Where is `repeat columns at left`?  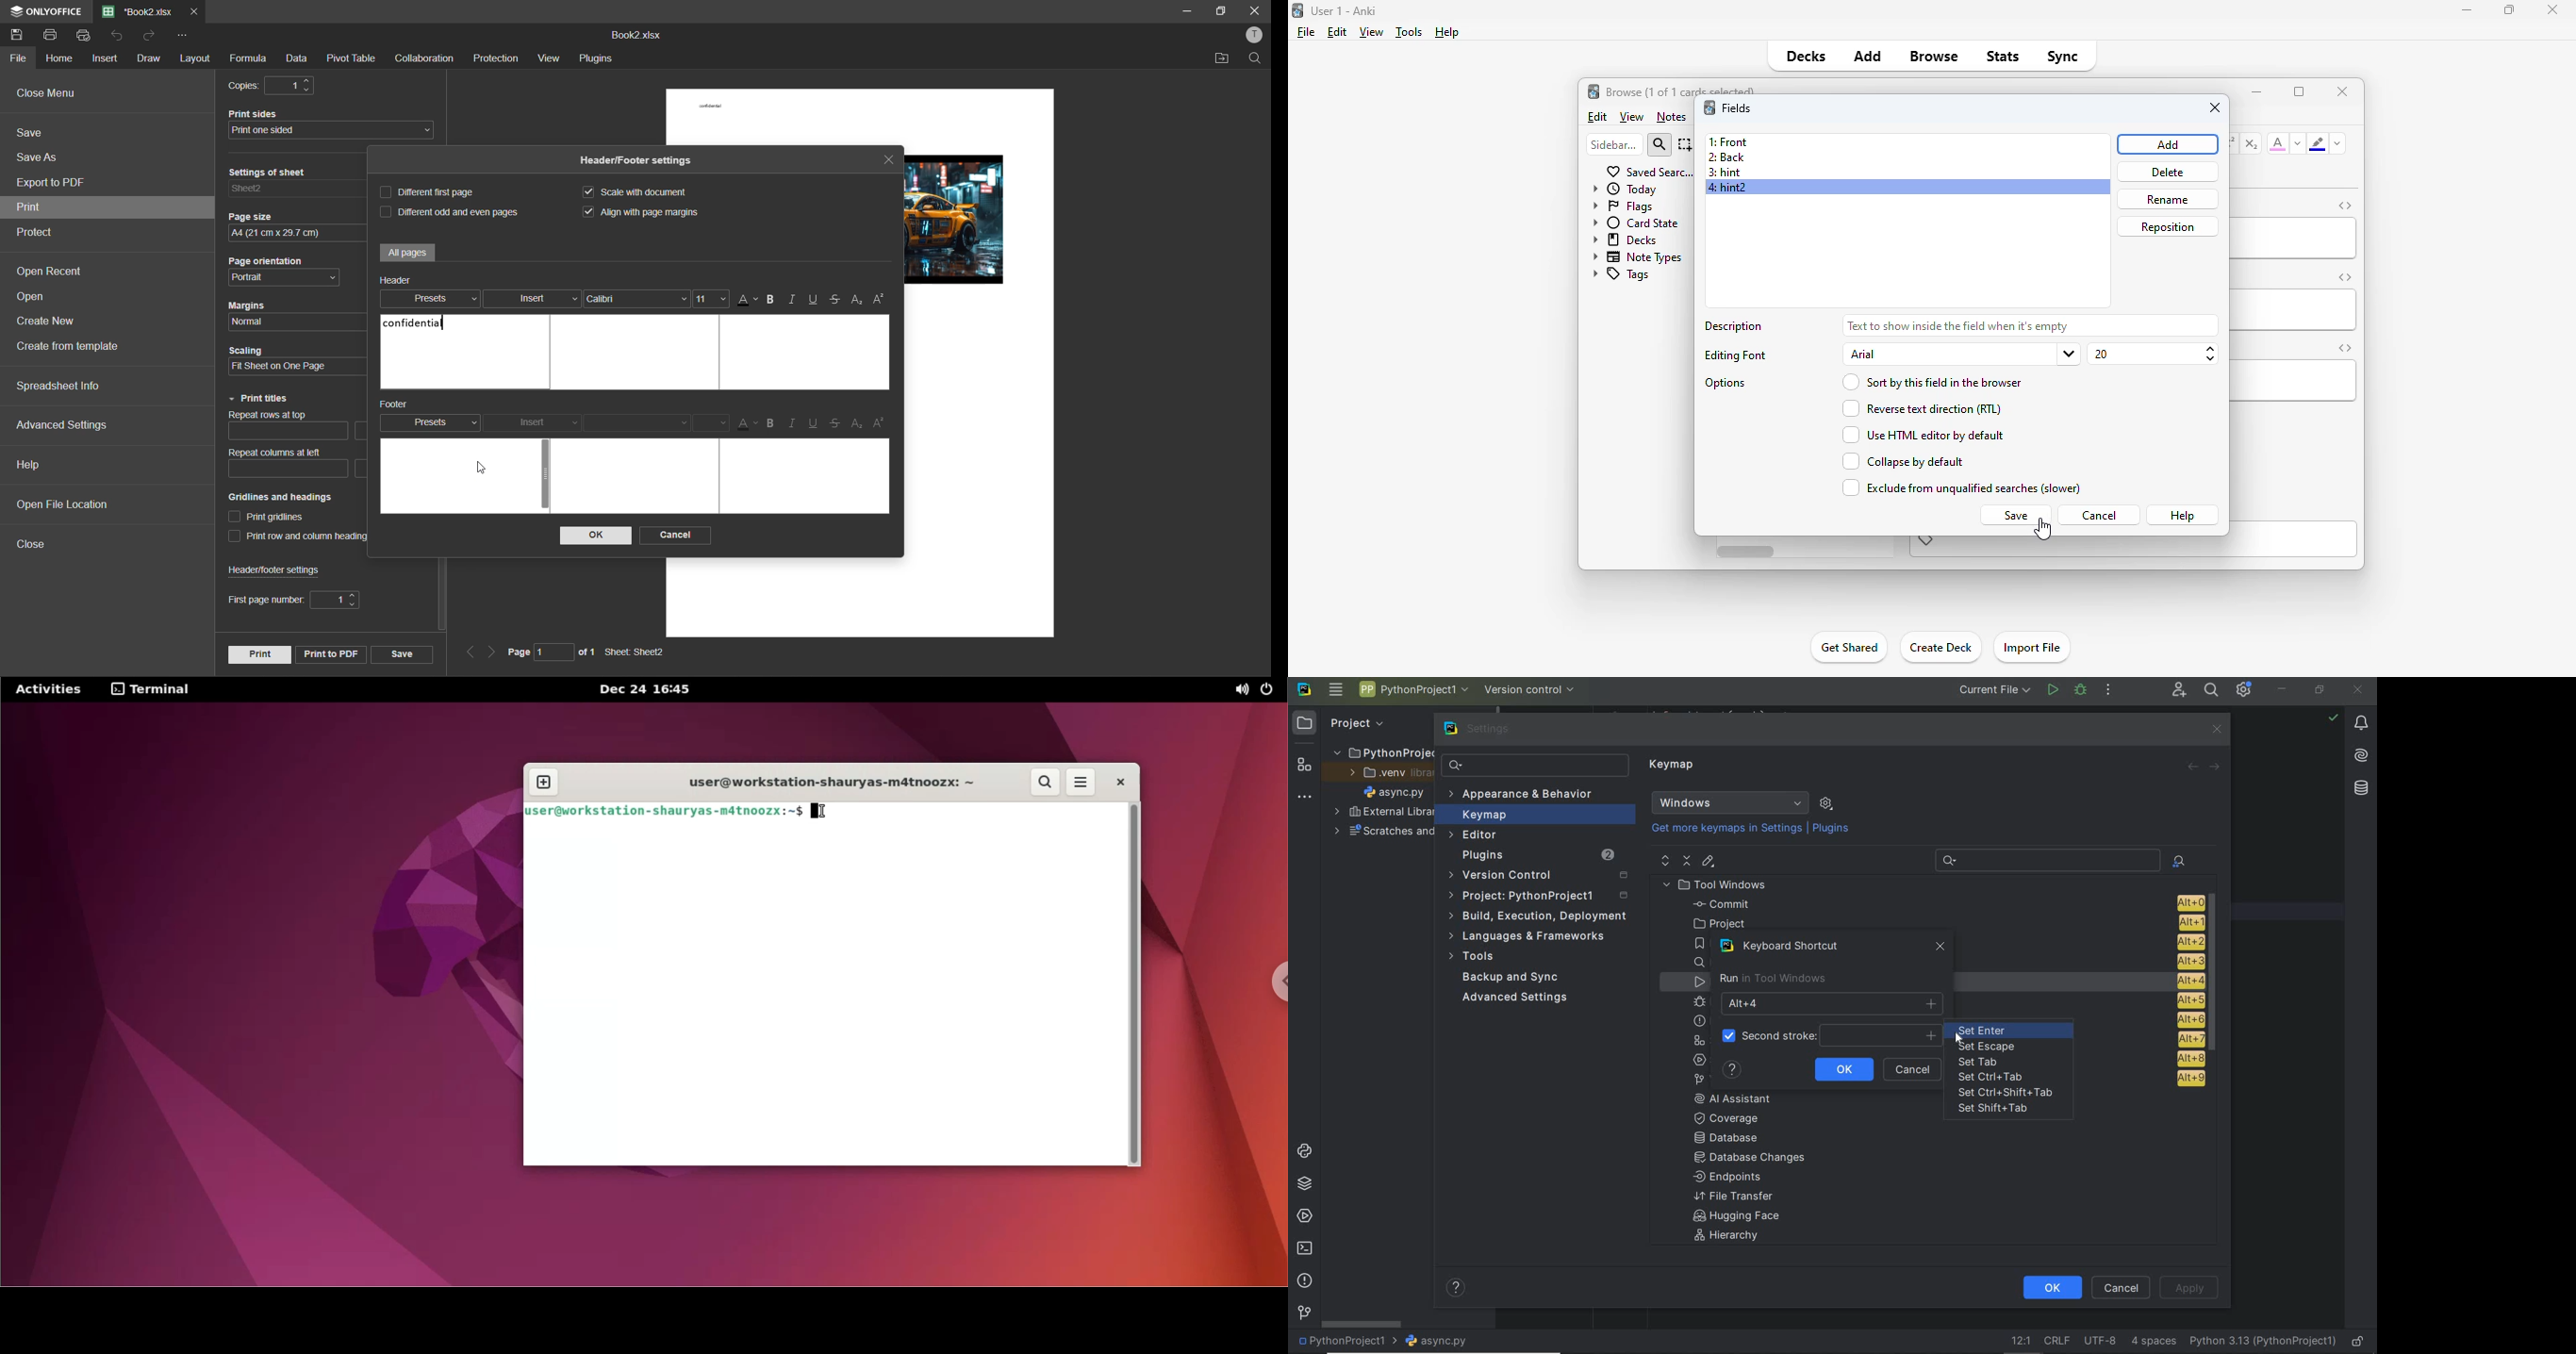
repeat columns at left is located at coordinates (295, 462).